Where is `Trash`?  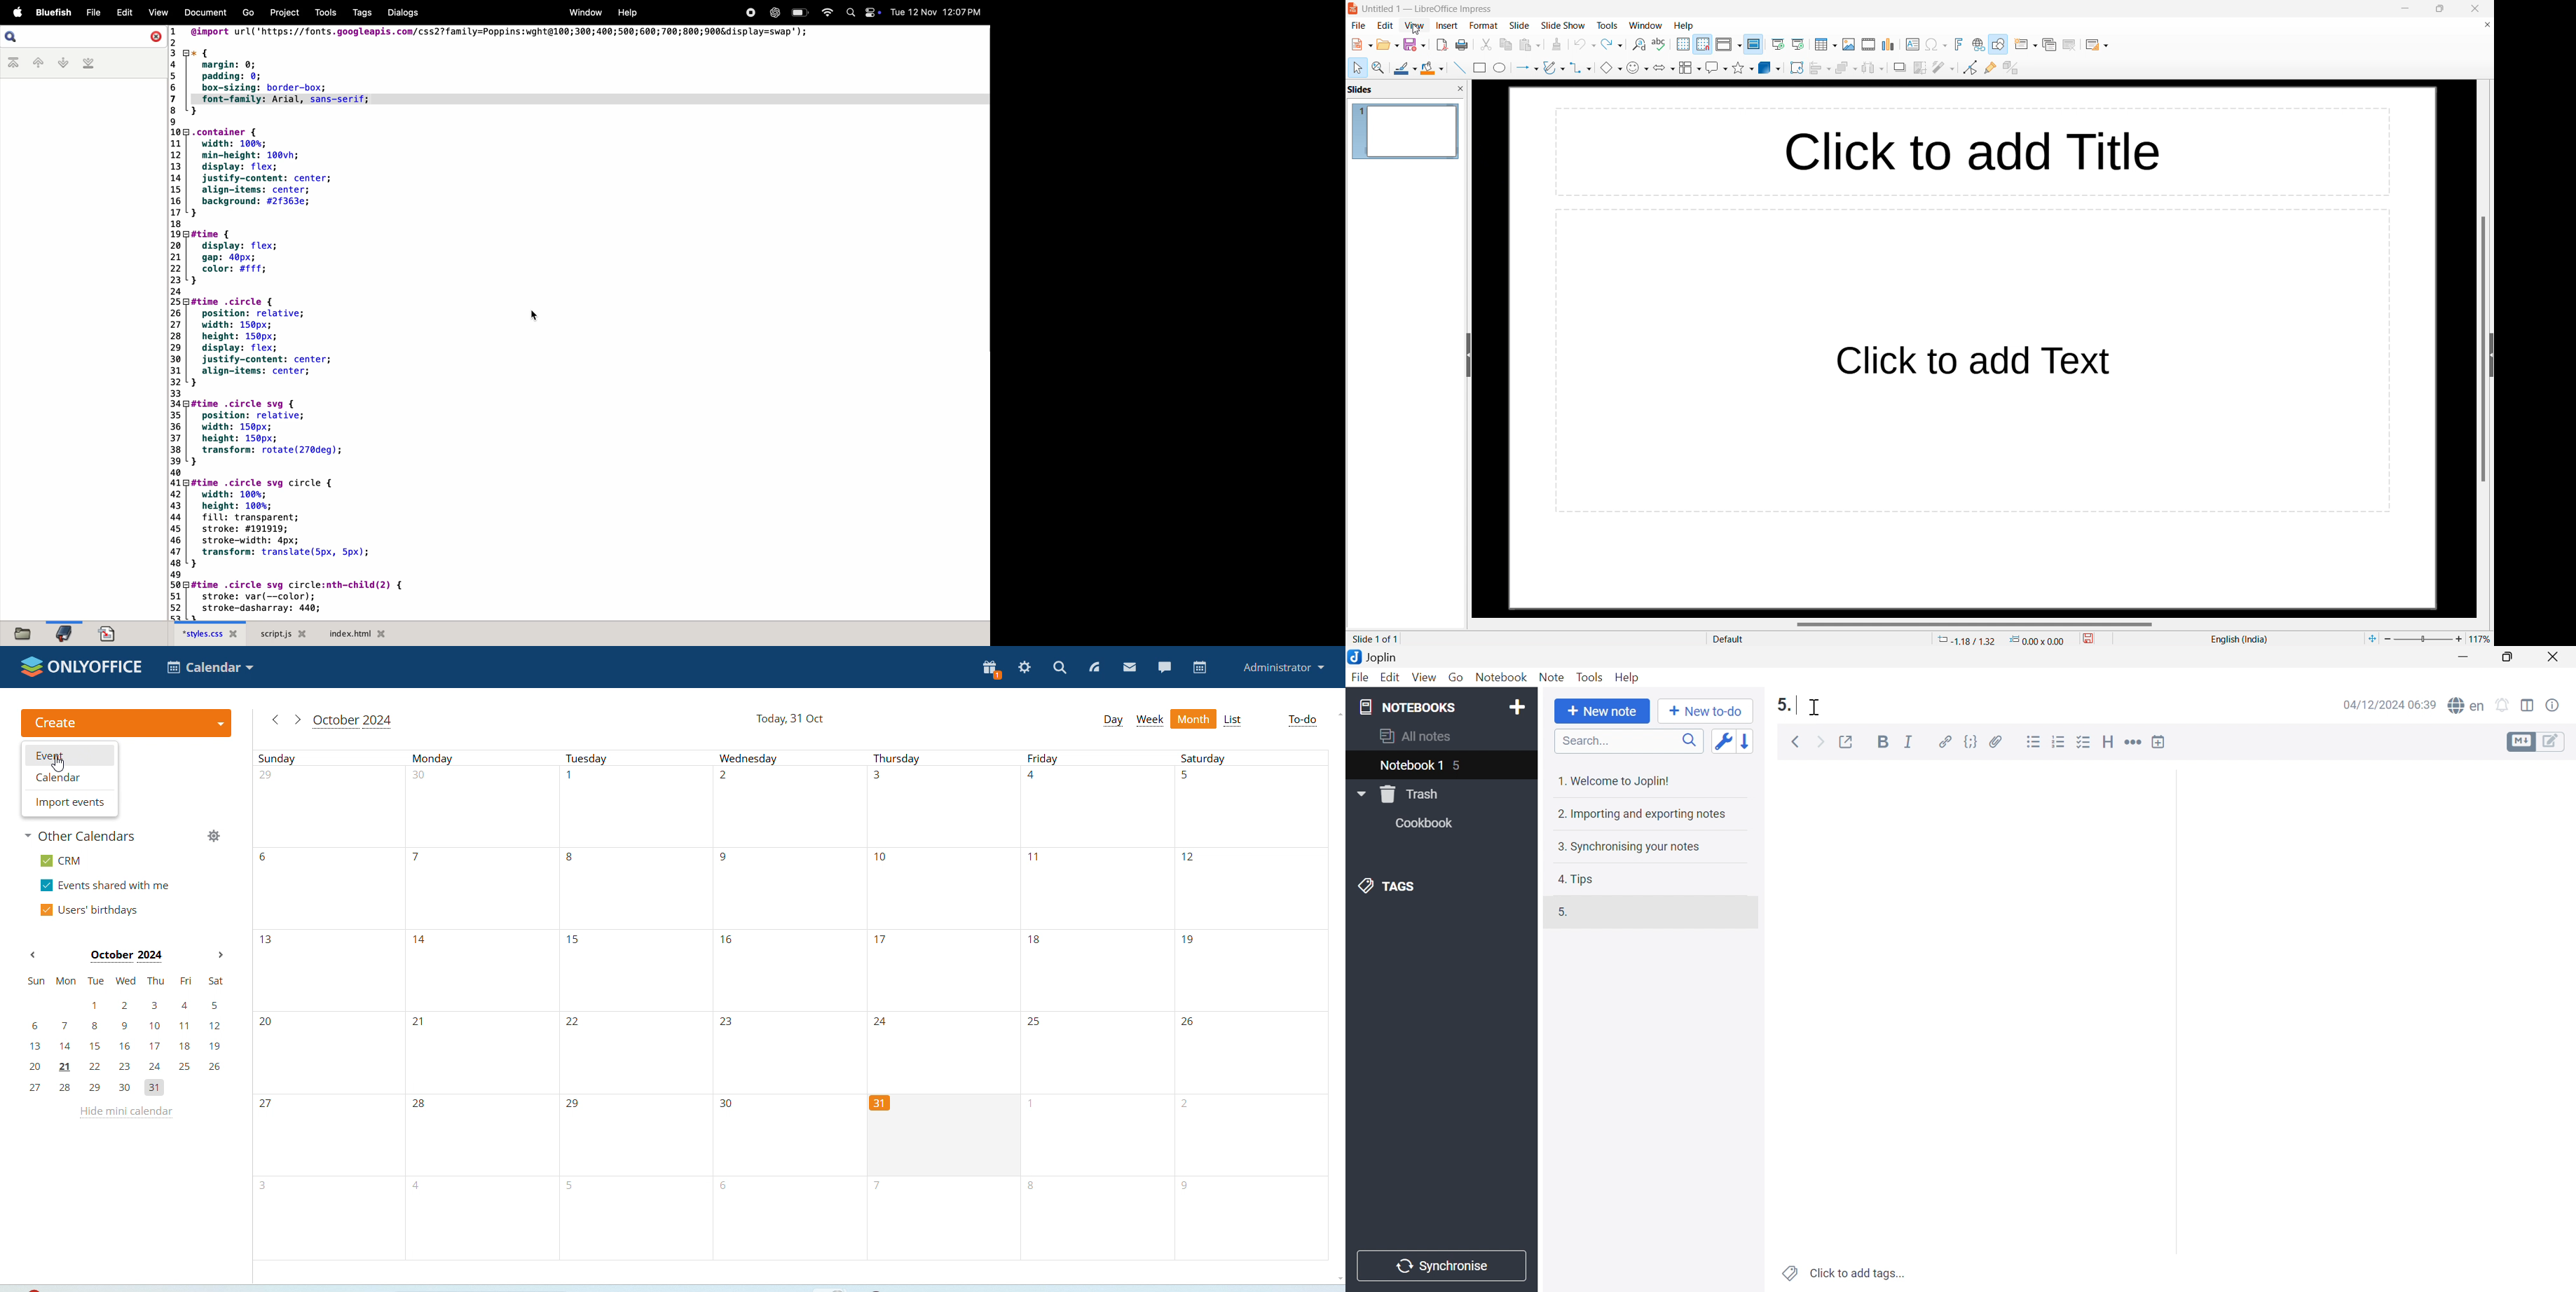 Trash is located at coordinates (1410, 795).